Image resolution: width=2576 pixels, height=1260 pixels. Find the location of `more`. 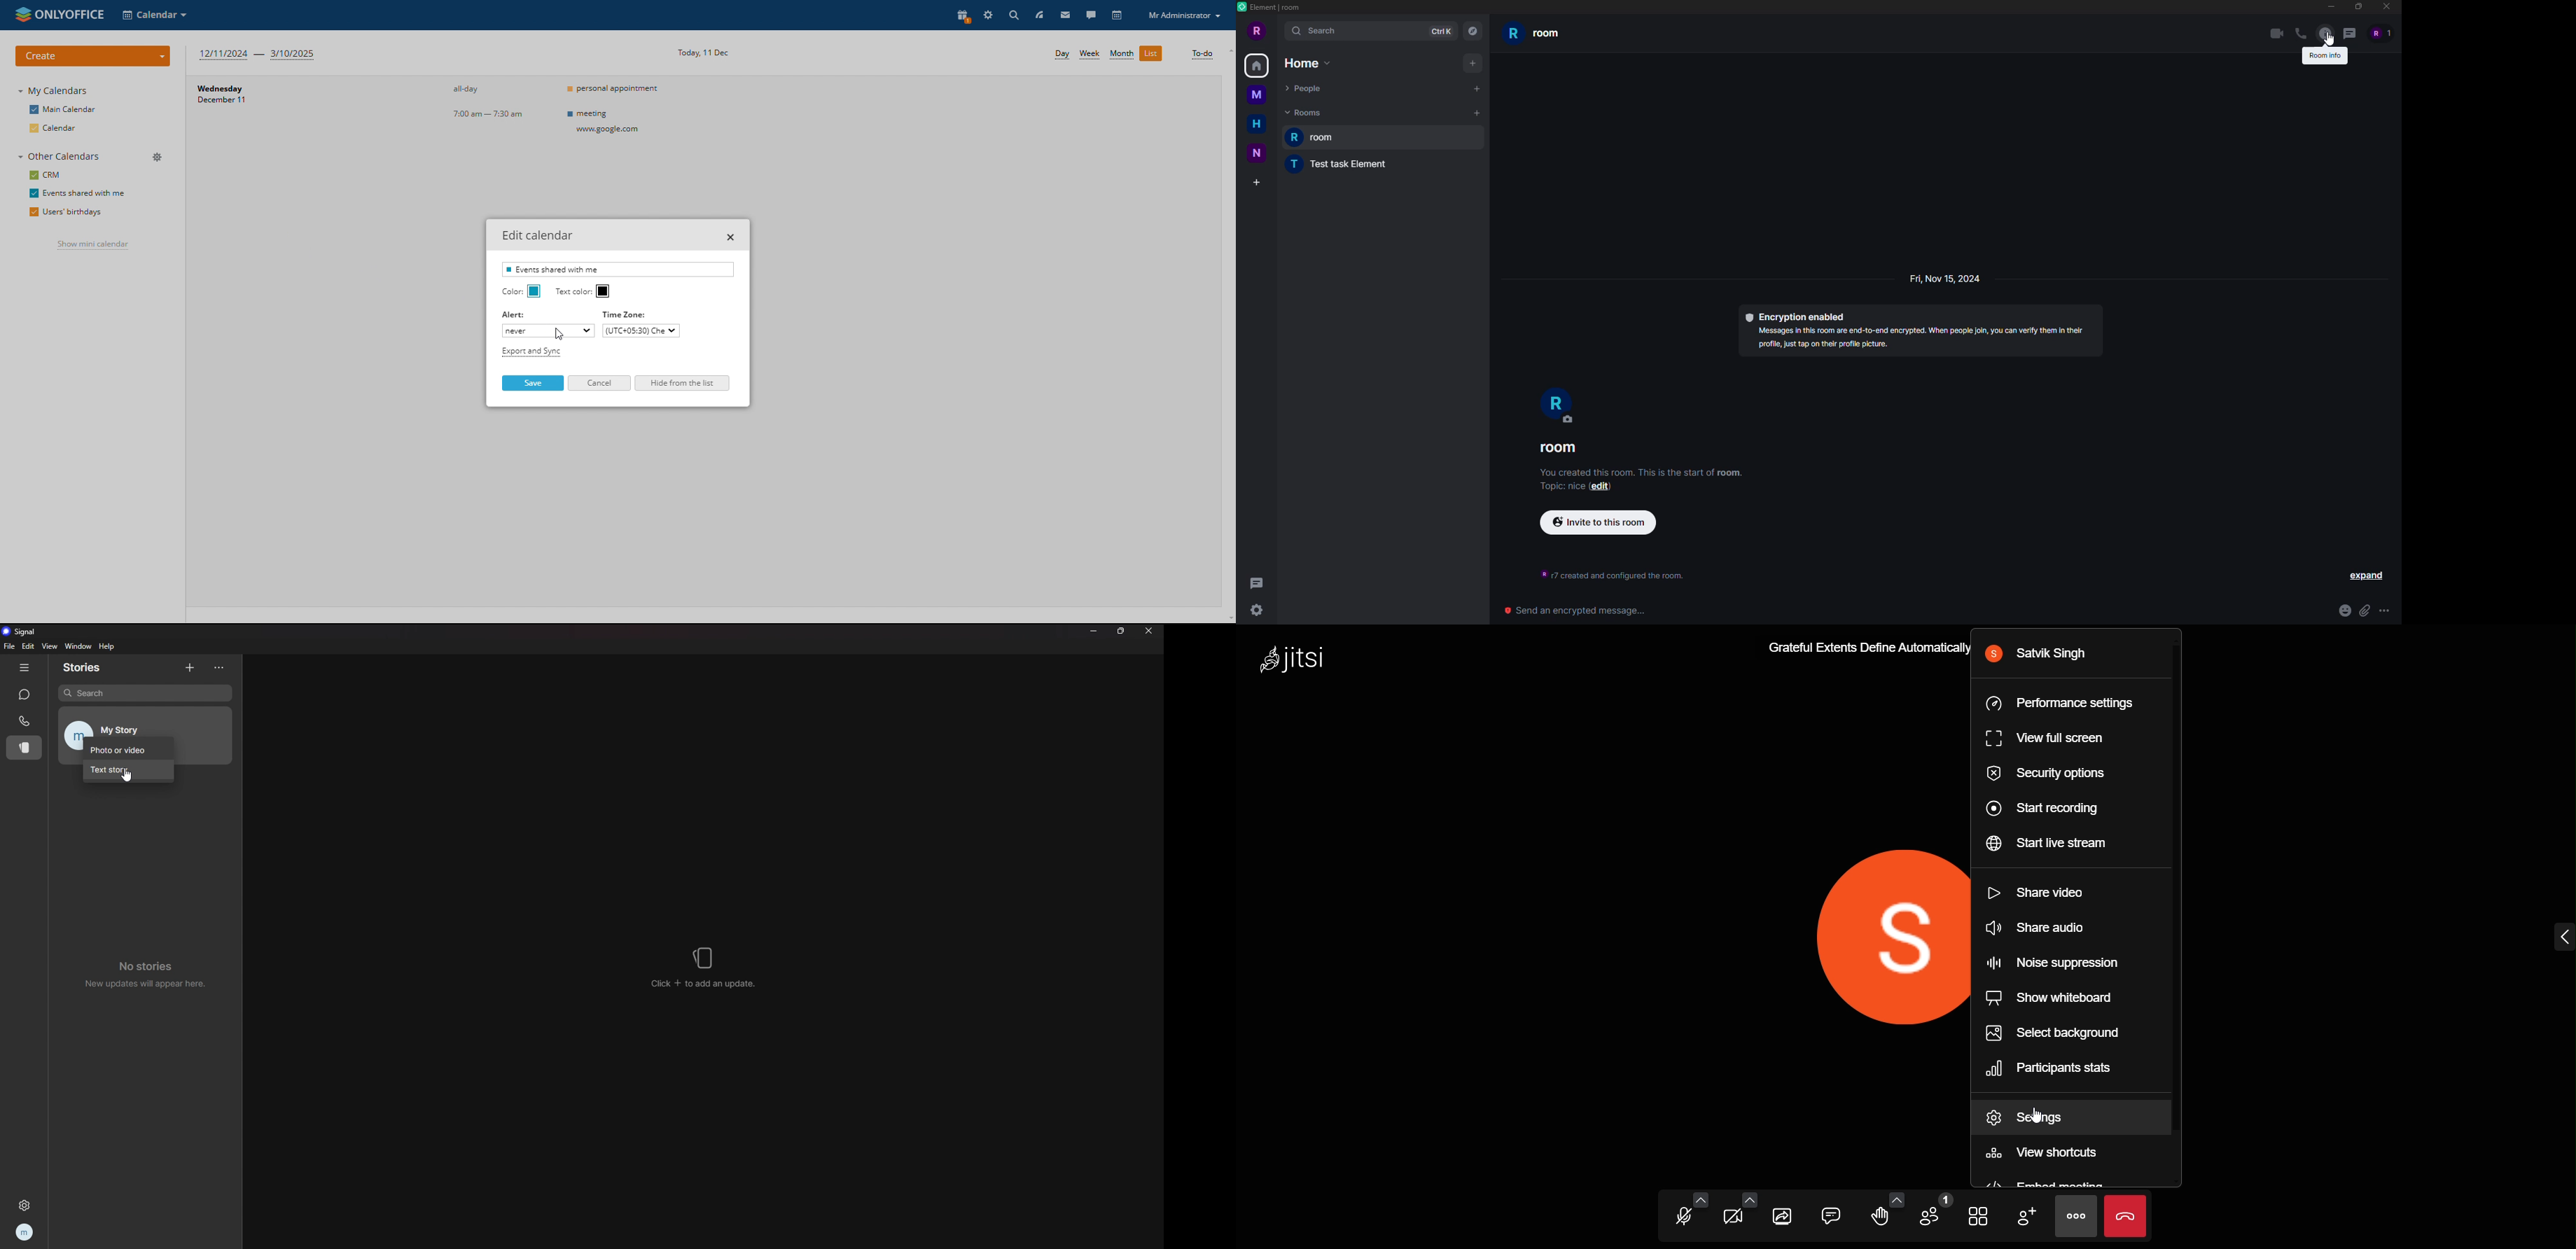

more is located at coordinates (2073, 1215).